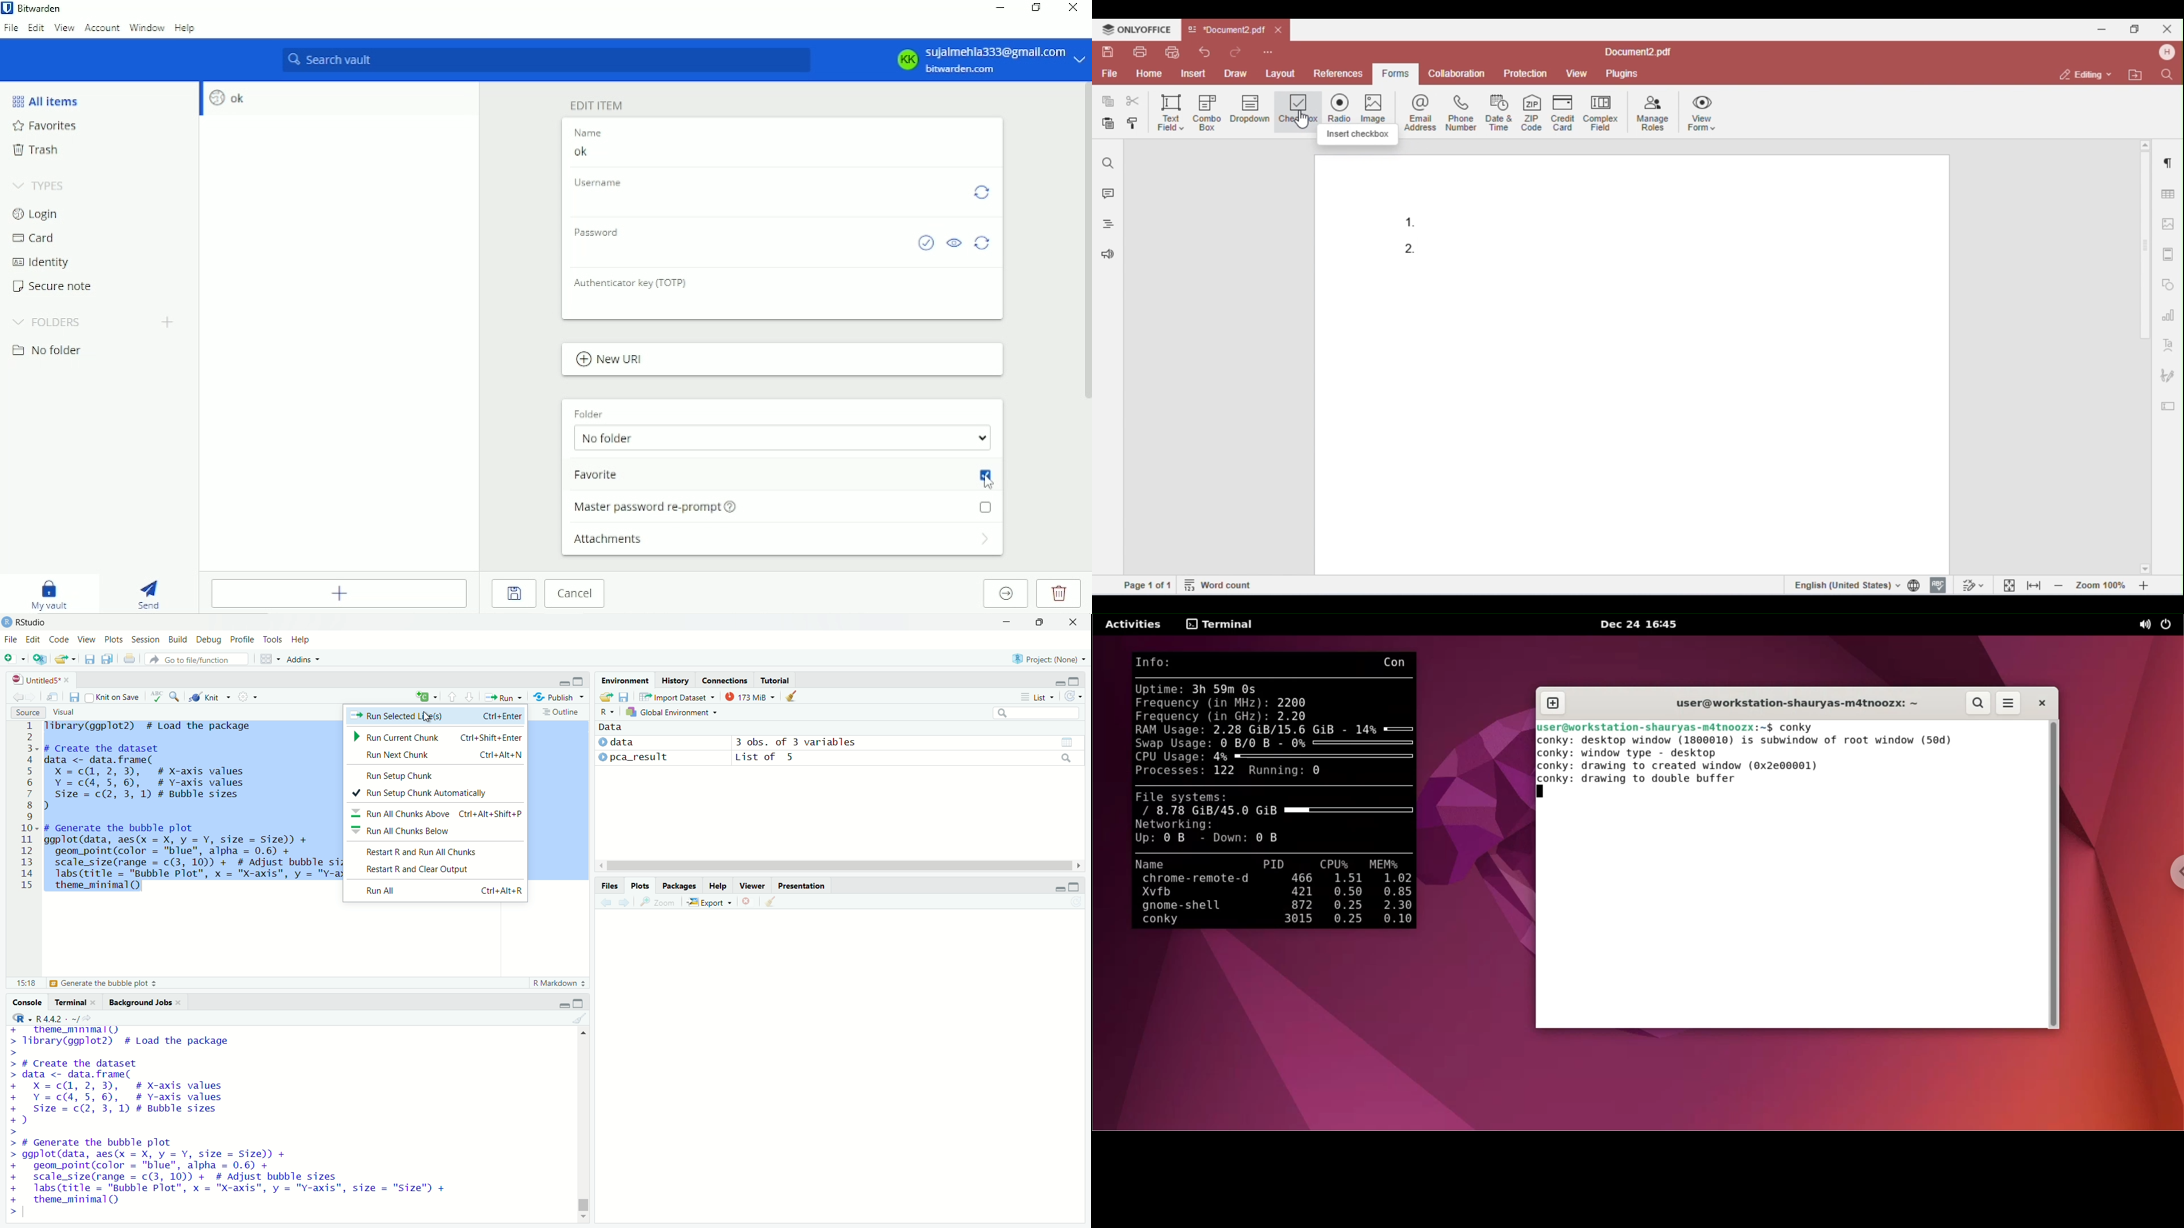 The width and height of the screenshot is (2184, 1232). What do you see at coordinates (268, 659) in the screenshot?
I see `workspace panes` at bounding box center [268, 659].